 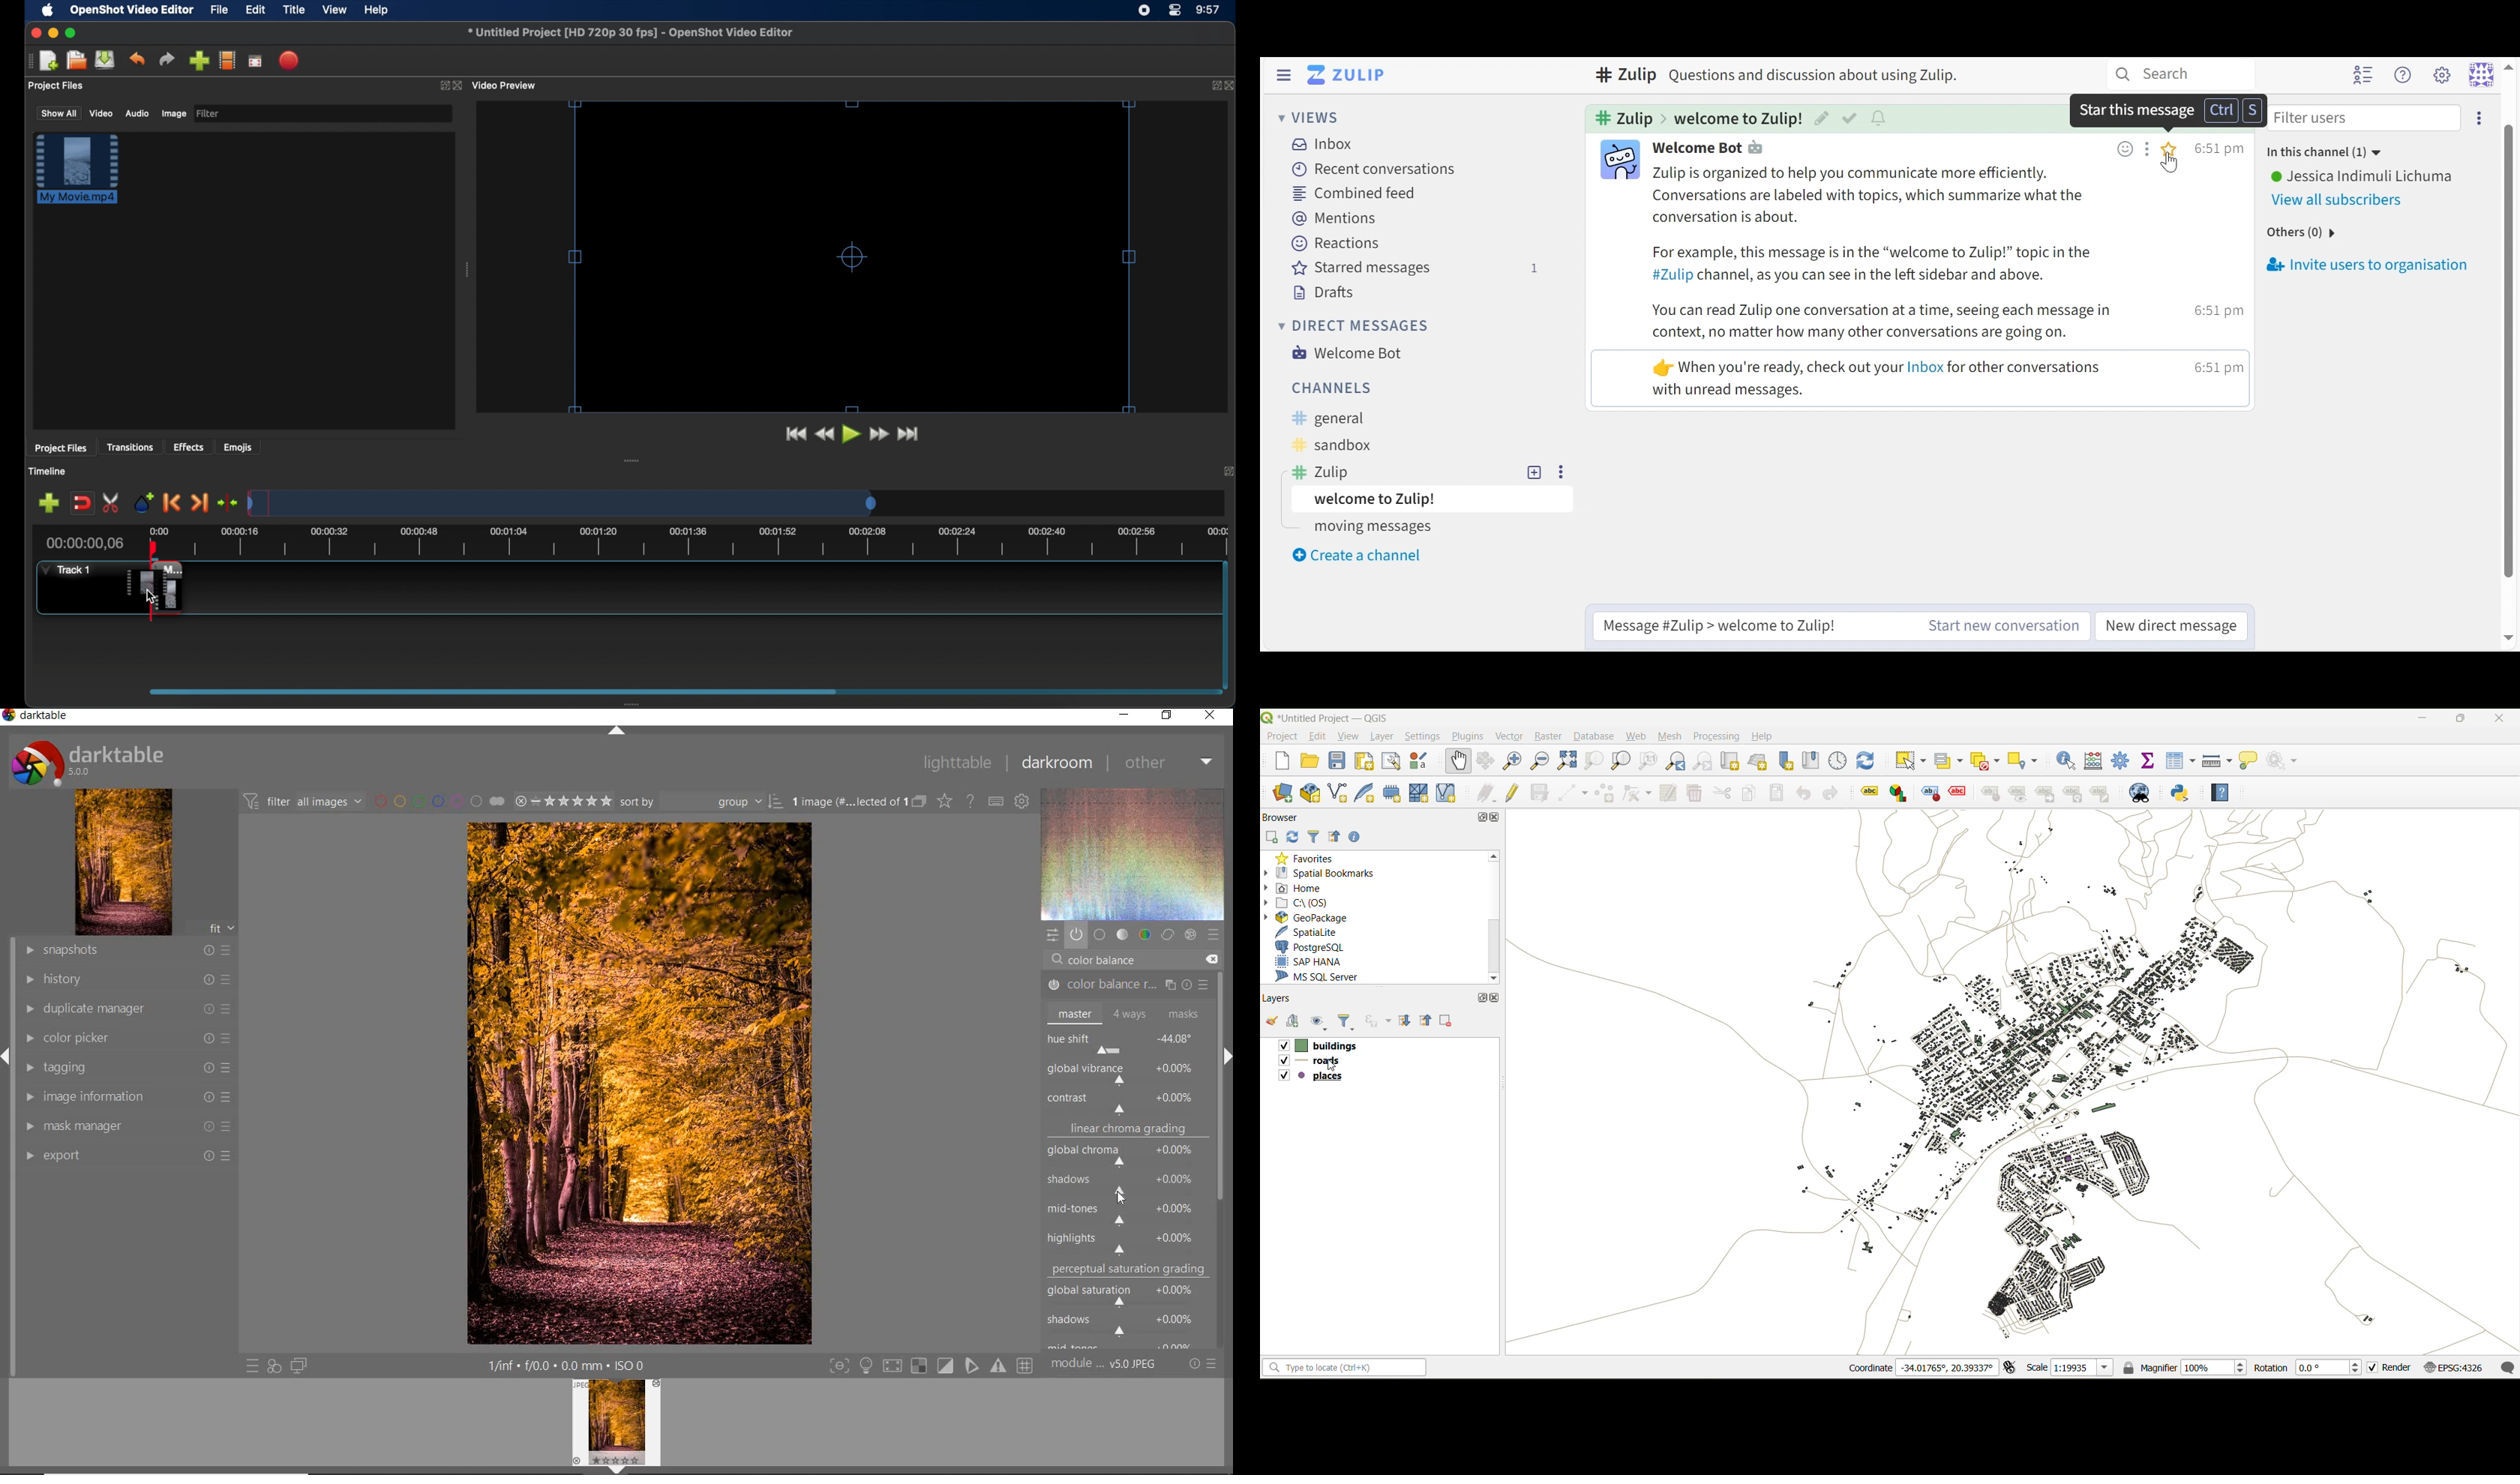 What do you see at coordinates (928, 1366) in the screenshot?
I see `toggle modes` at bounding box center [928, 1366].